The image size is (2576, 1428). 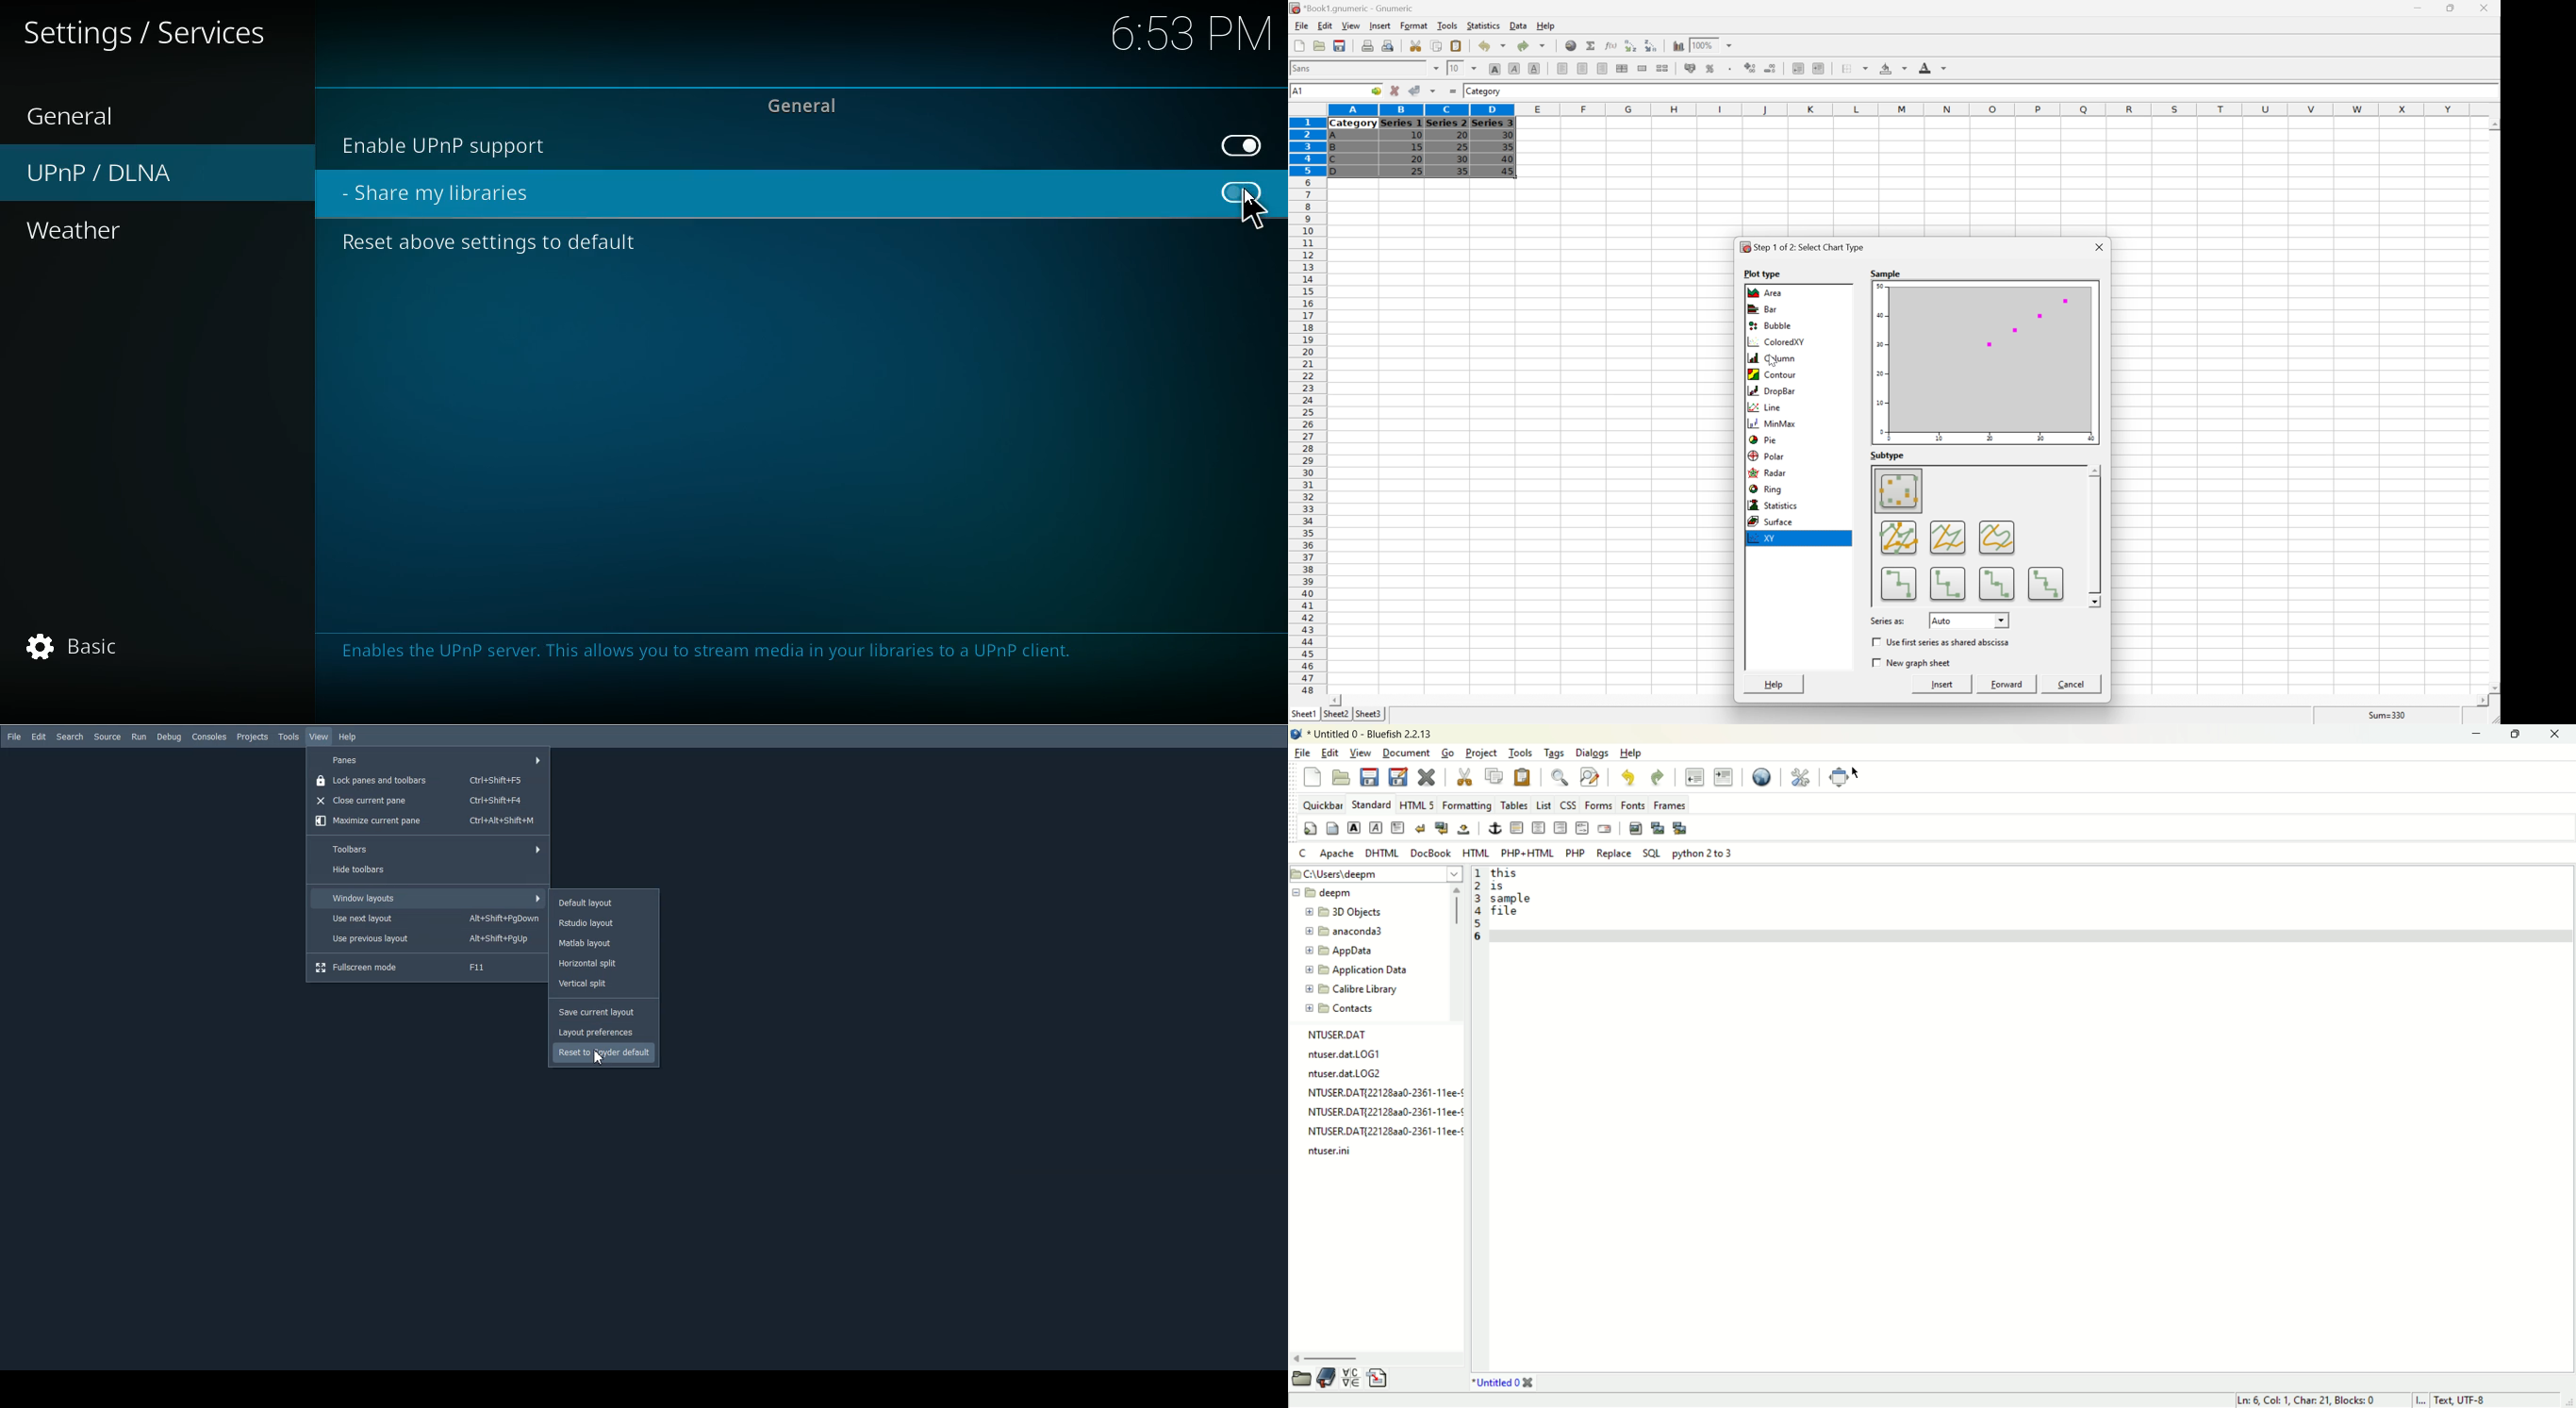 I want to click on Cursor, so click(x=1258, y=207).